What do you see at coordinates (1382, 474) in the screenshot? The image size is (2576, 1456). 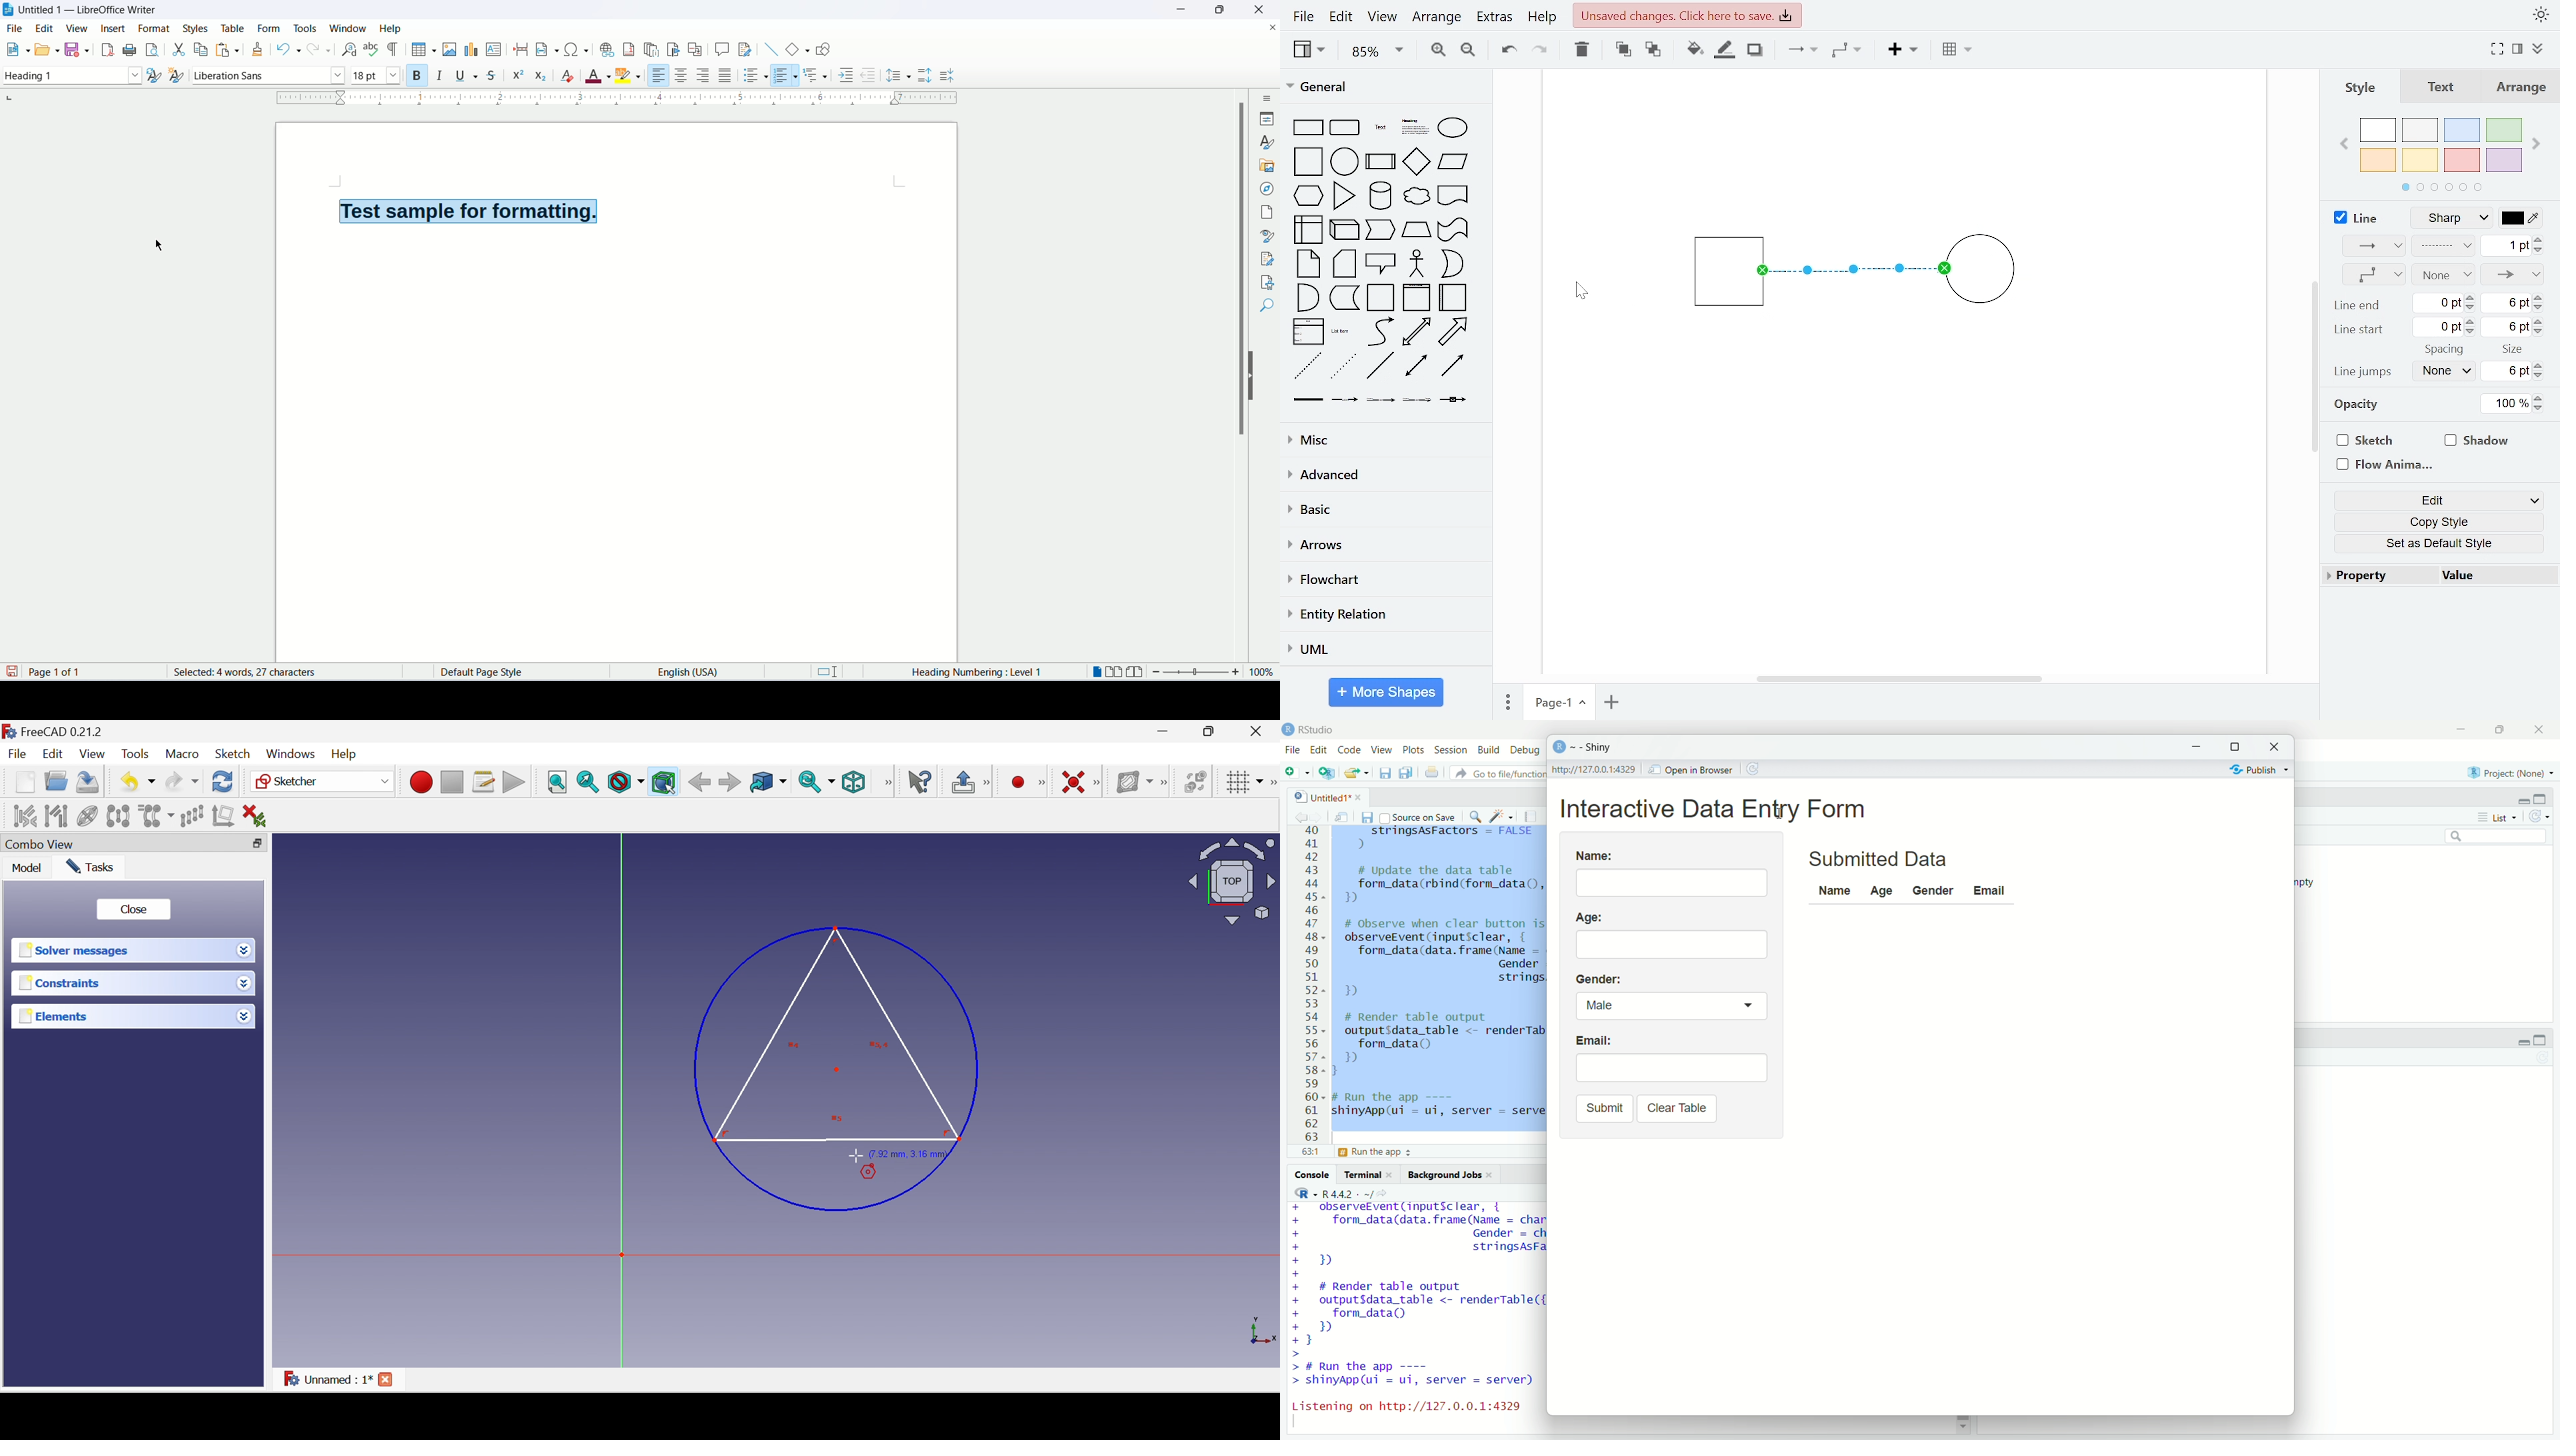 I see `advanced` at bounding box center [1382, 474].